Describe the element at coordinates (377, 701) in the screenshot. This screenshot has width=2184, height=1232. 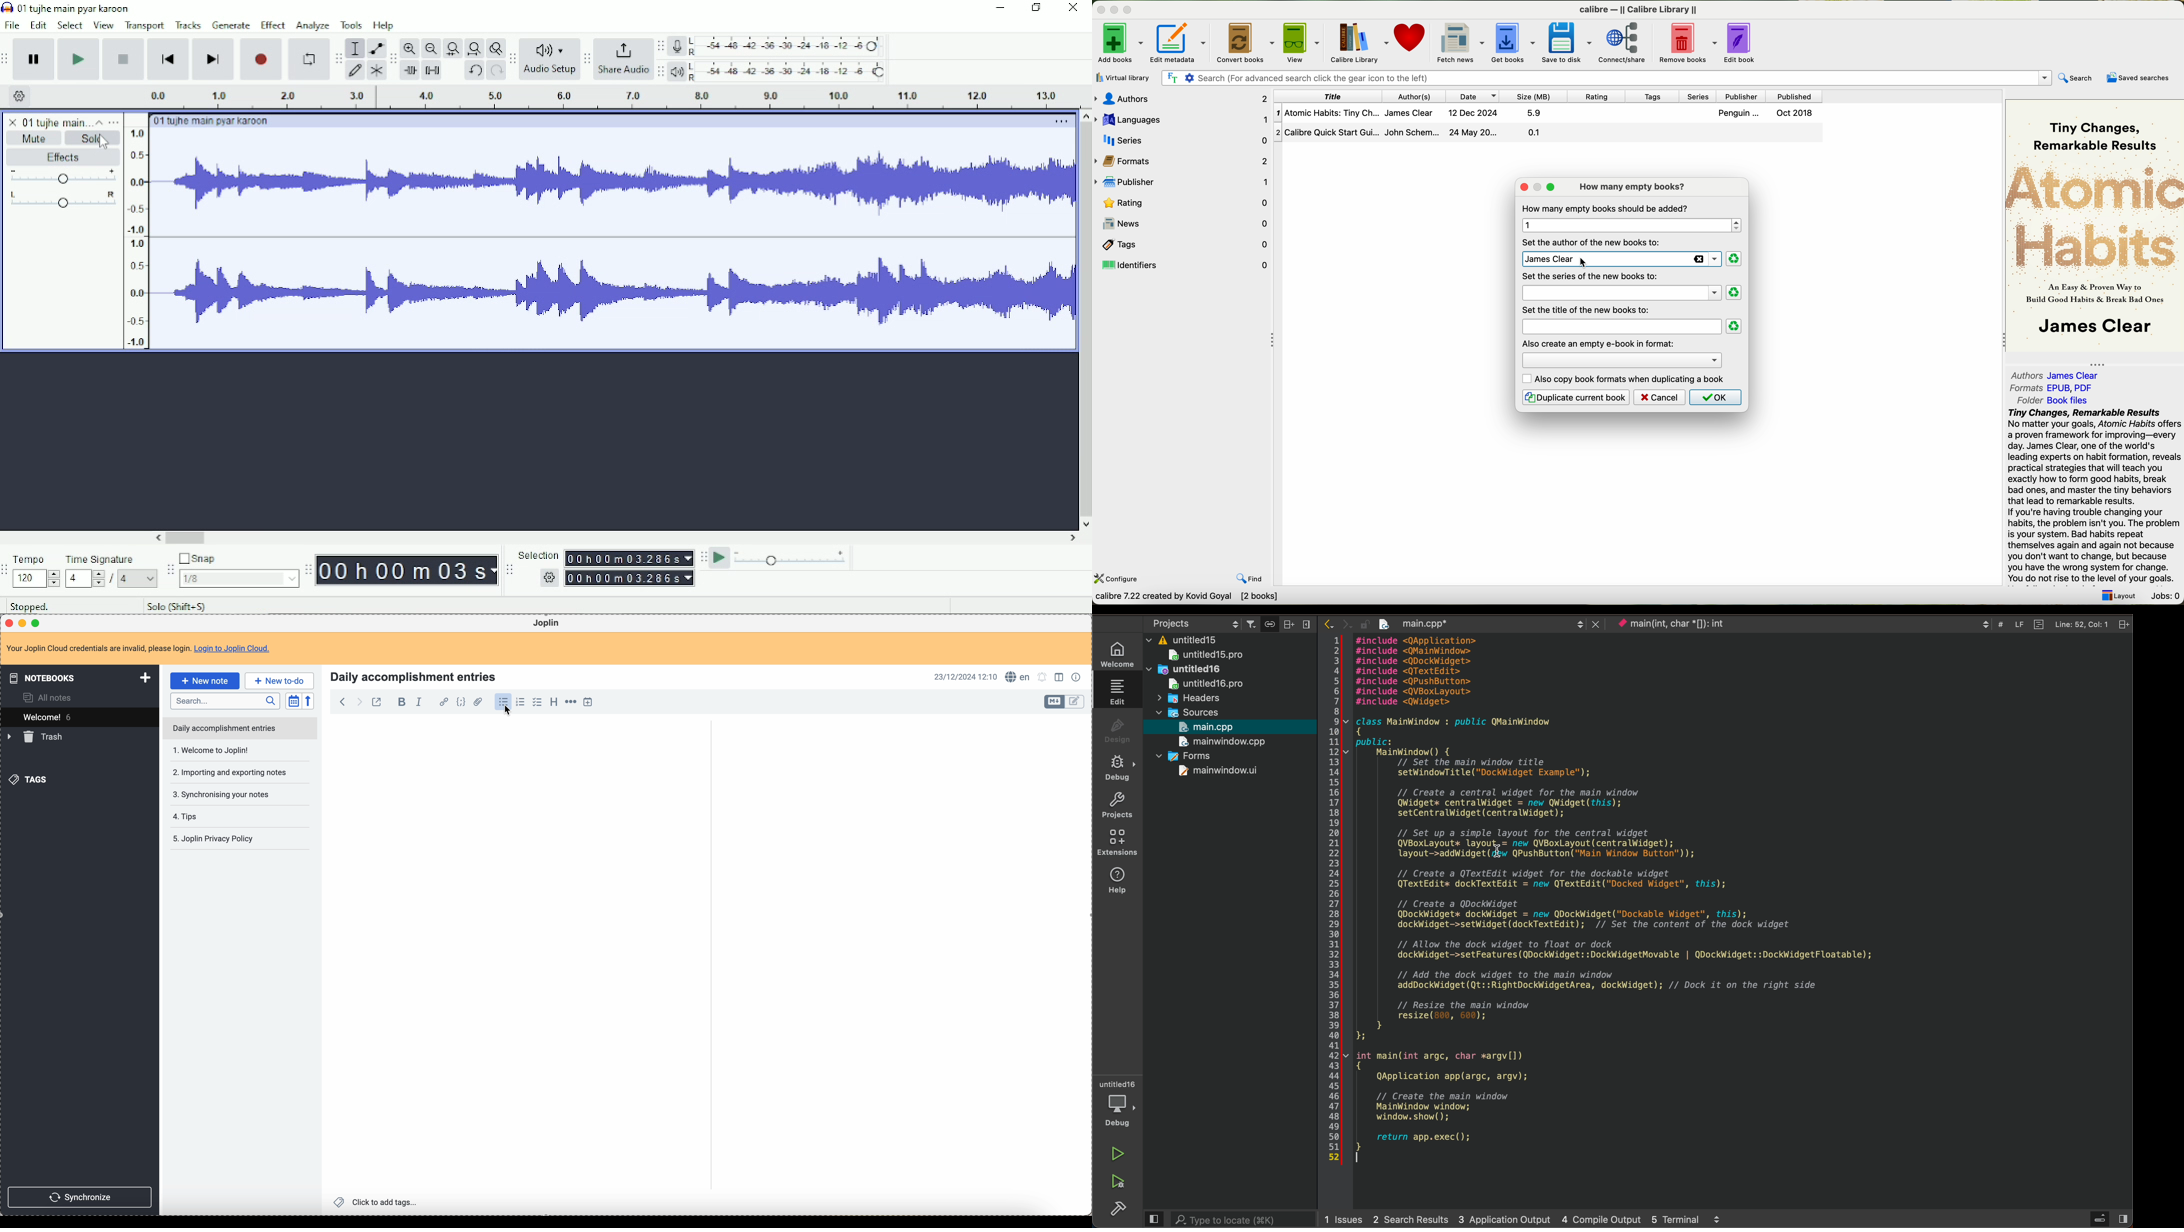
I see `toggle external editing` at that location.